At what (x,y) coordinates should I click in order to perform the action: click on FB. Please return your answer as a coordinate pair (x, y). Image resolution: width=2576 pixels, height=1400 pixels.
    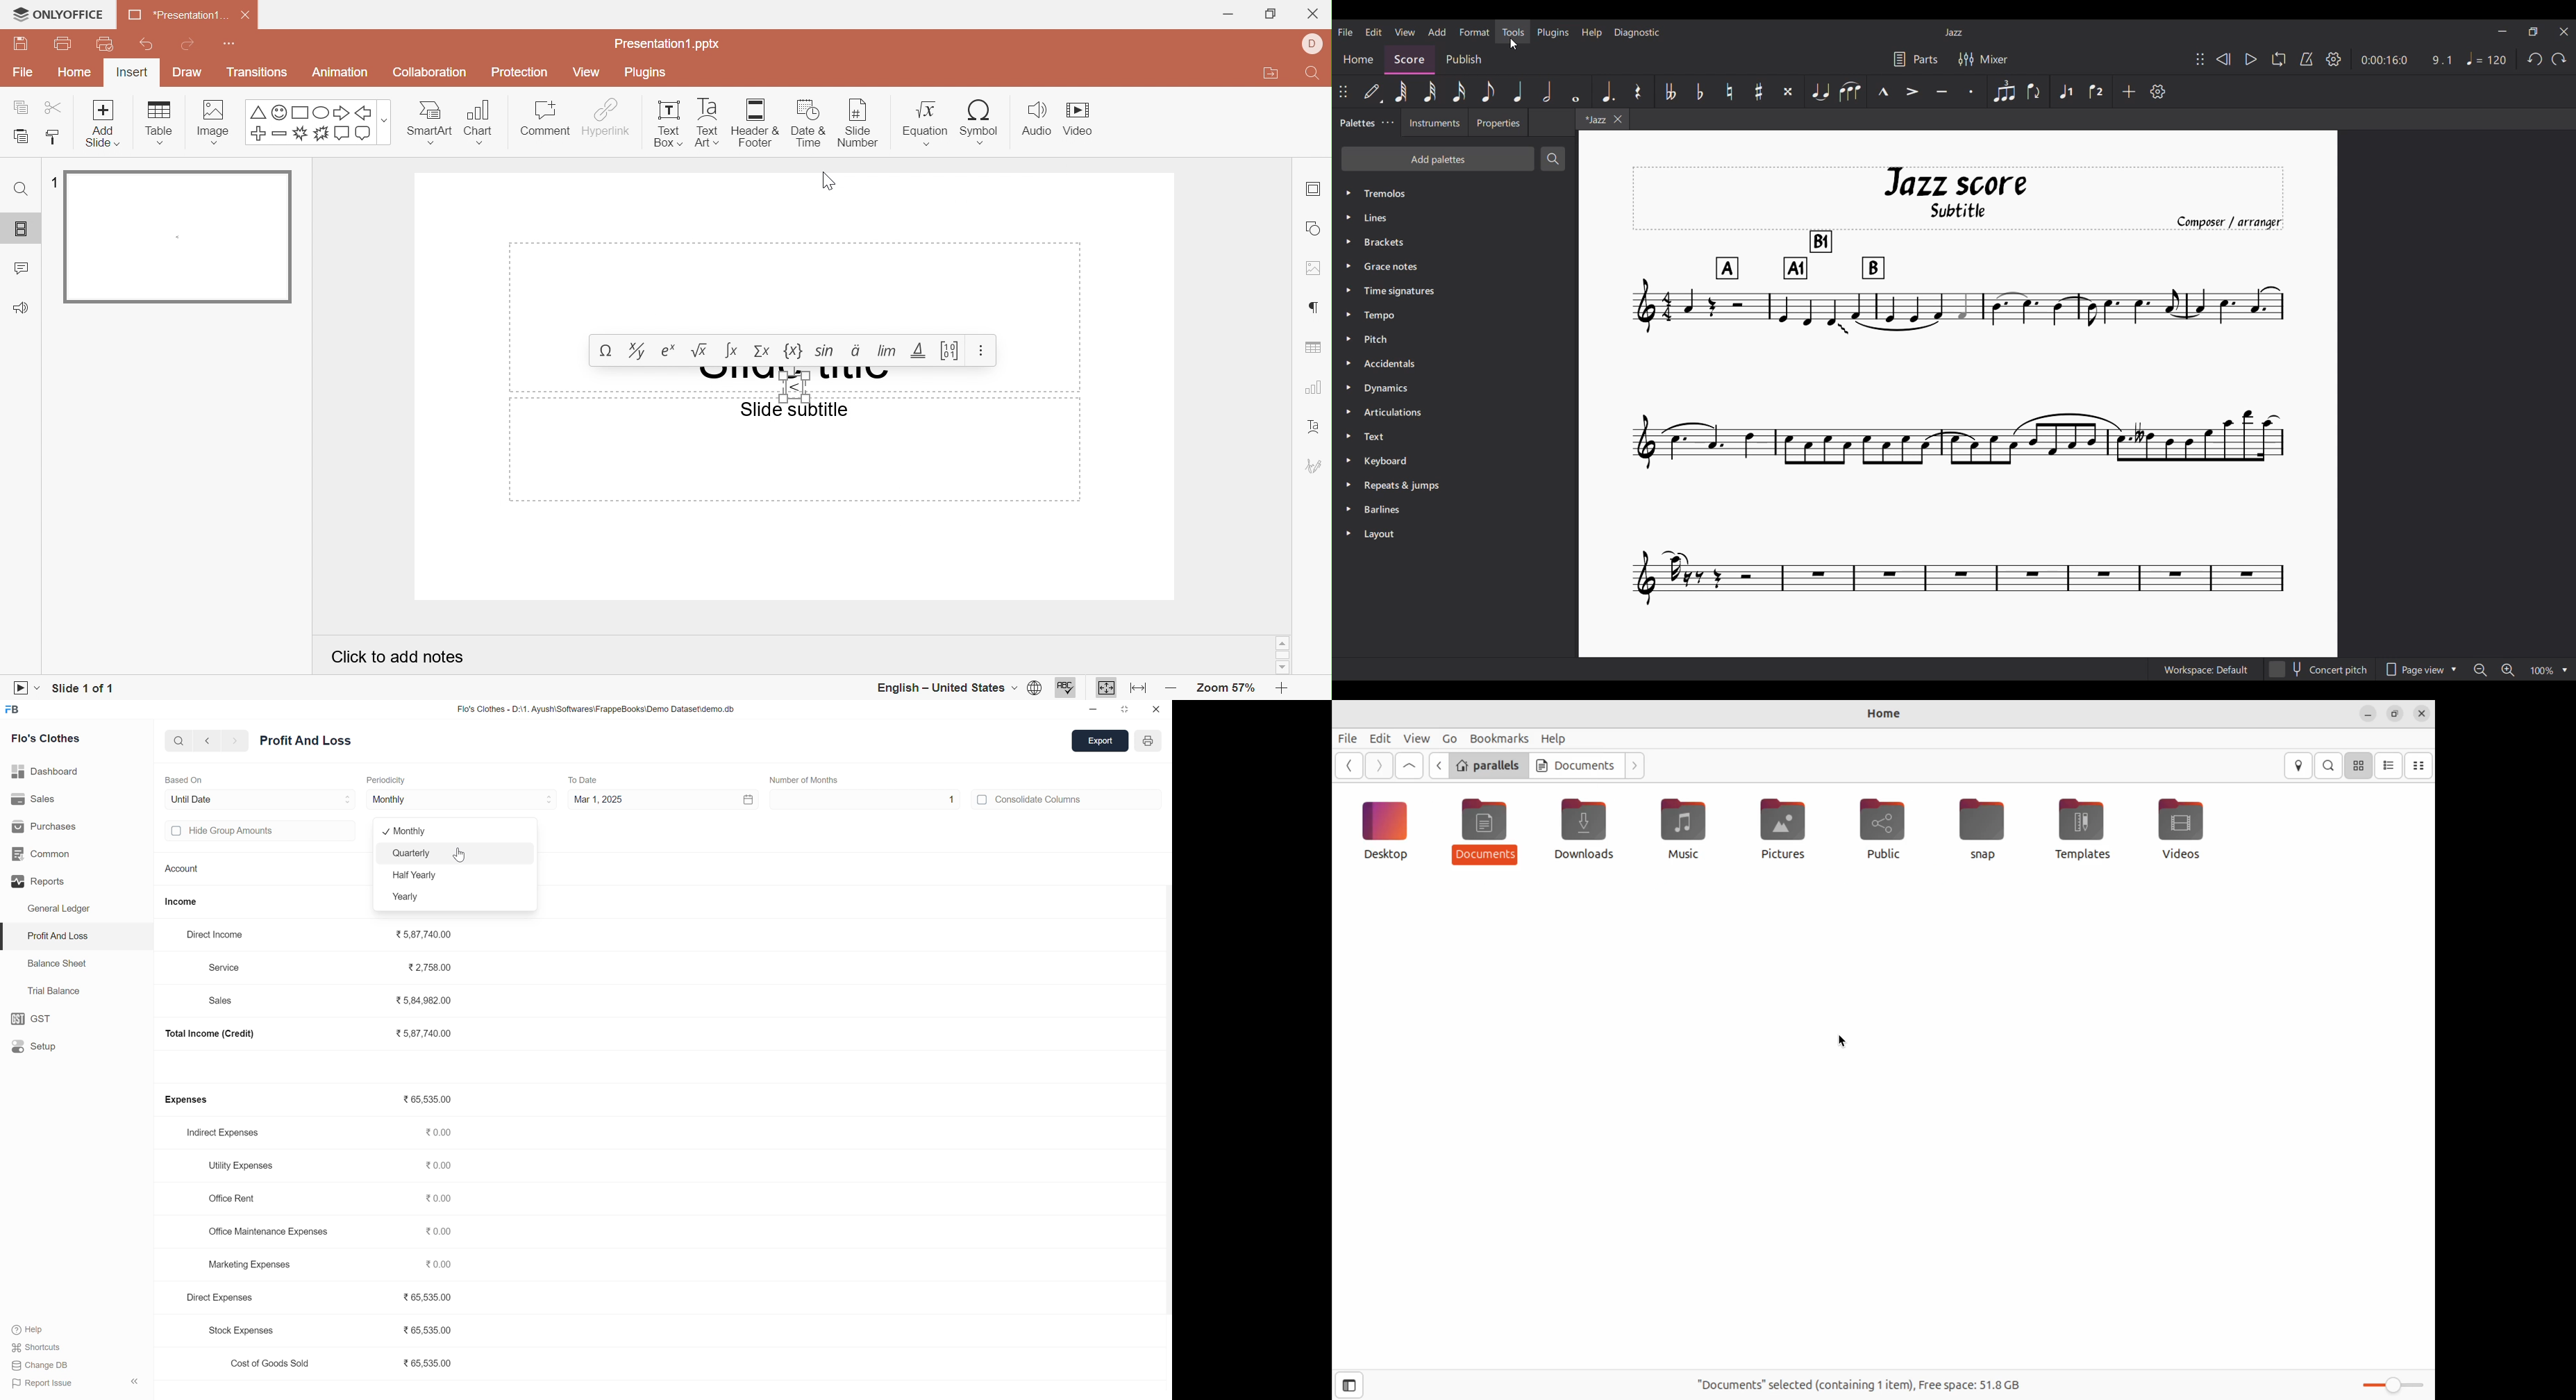
    Looking at the image, I should click on (21, 711).